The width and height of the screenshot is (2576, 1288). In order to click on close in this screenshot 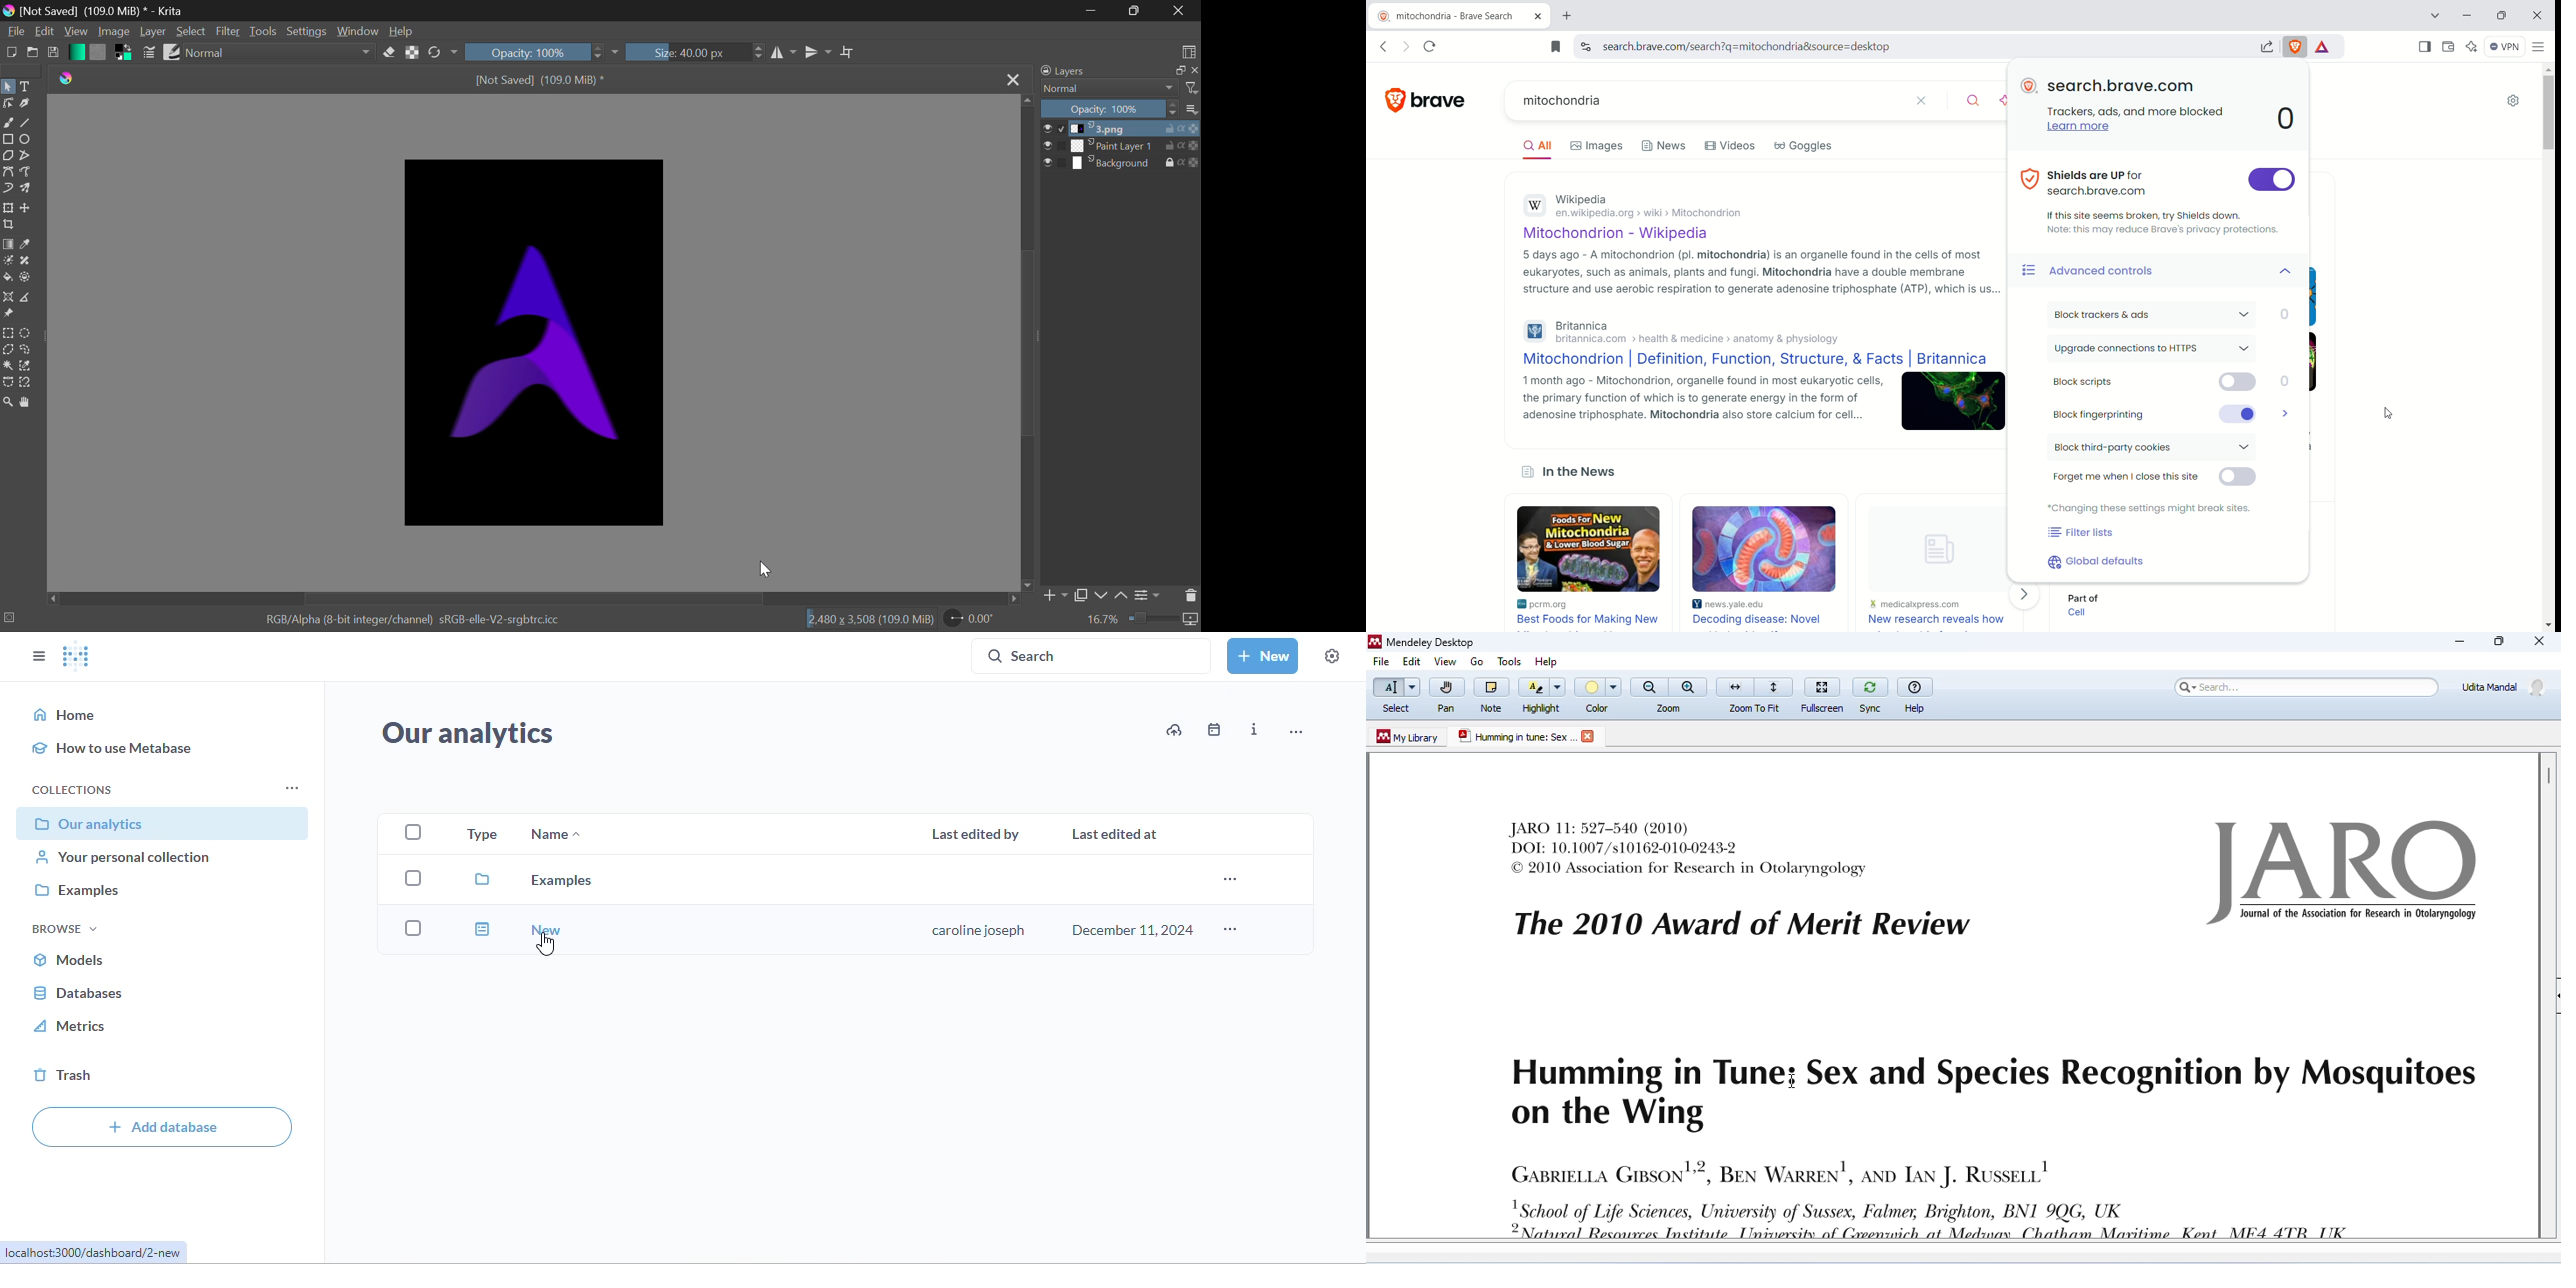, I will do `click(2541, 643)`.